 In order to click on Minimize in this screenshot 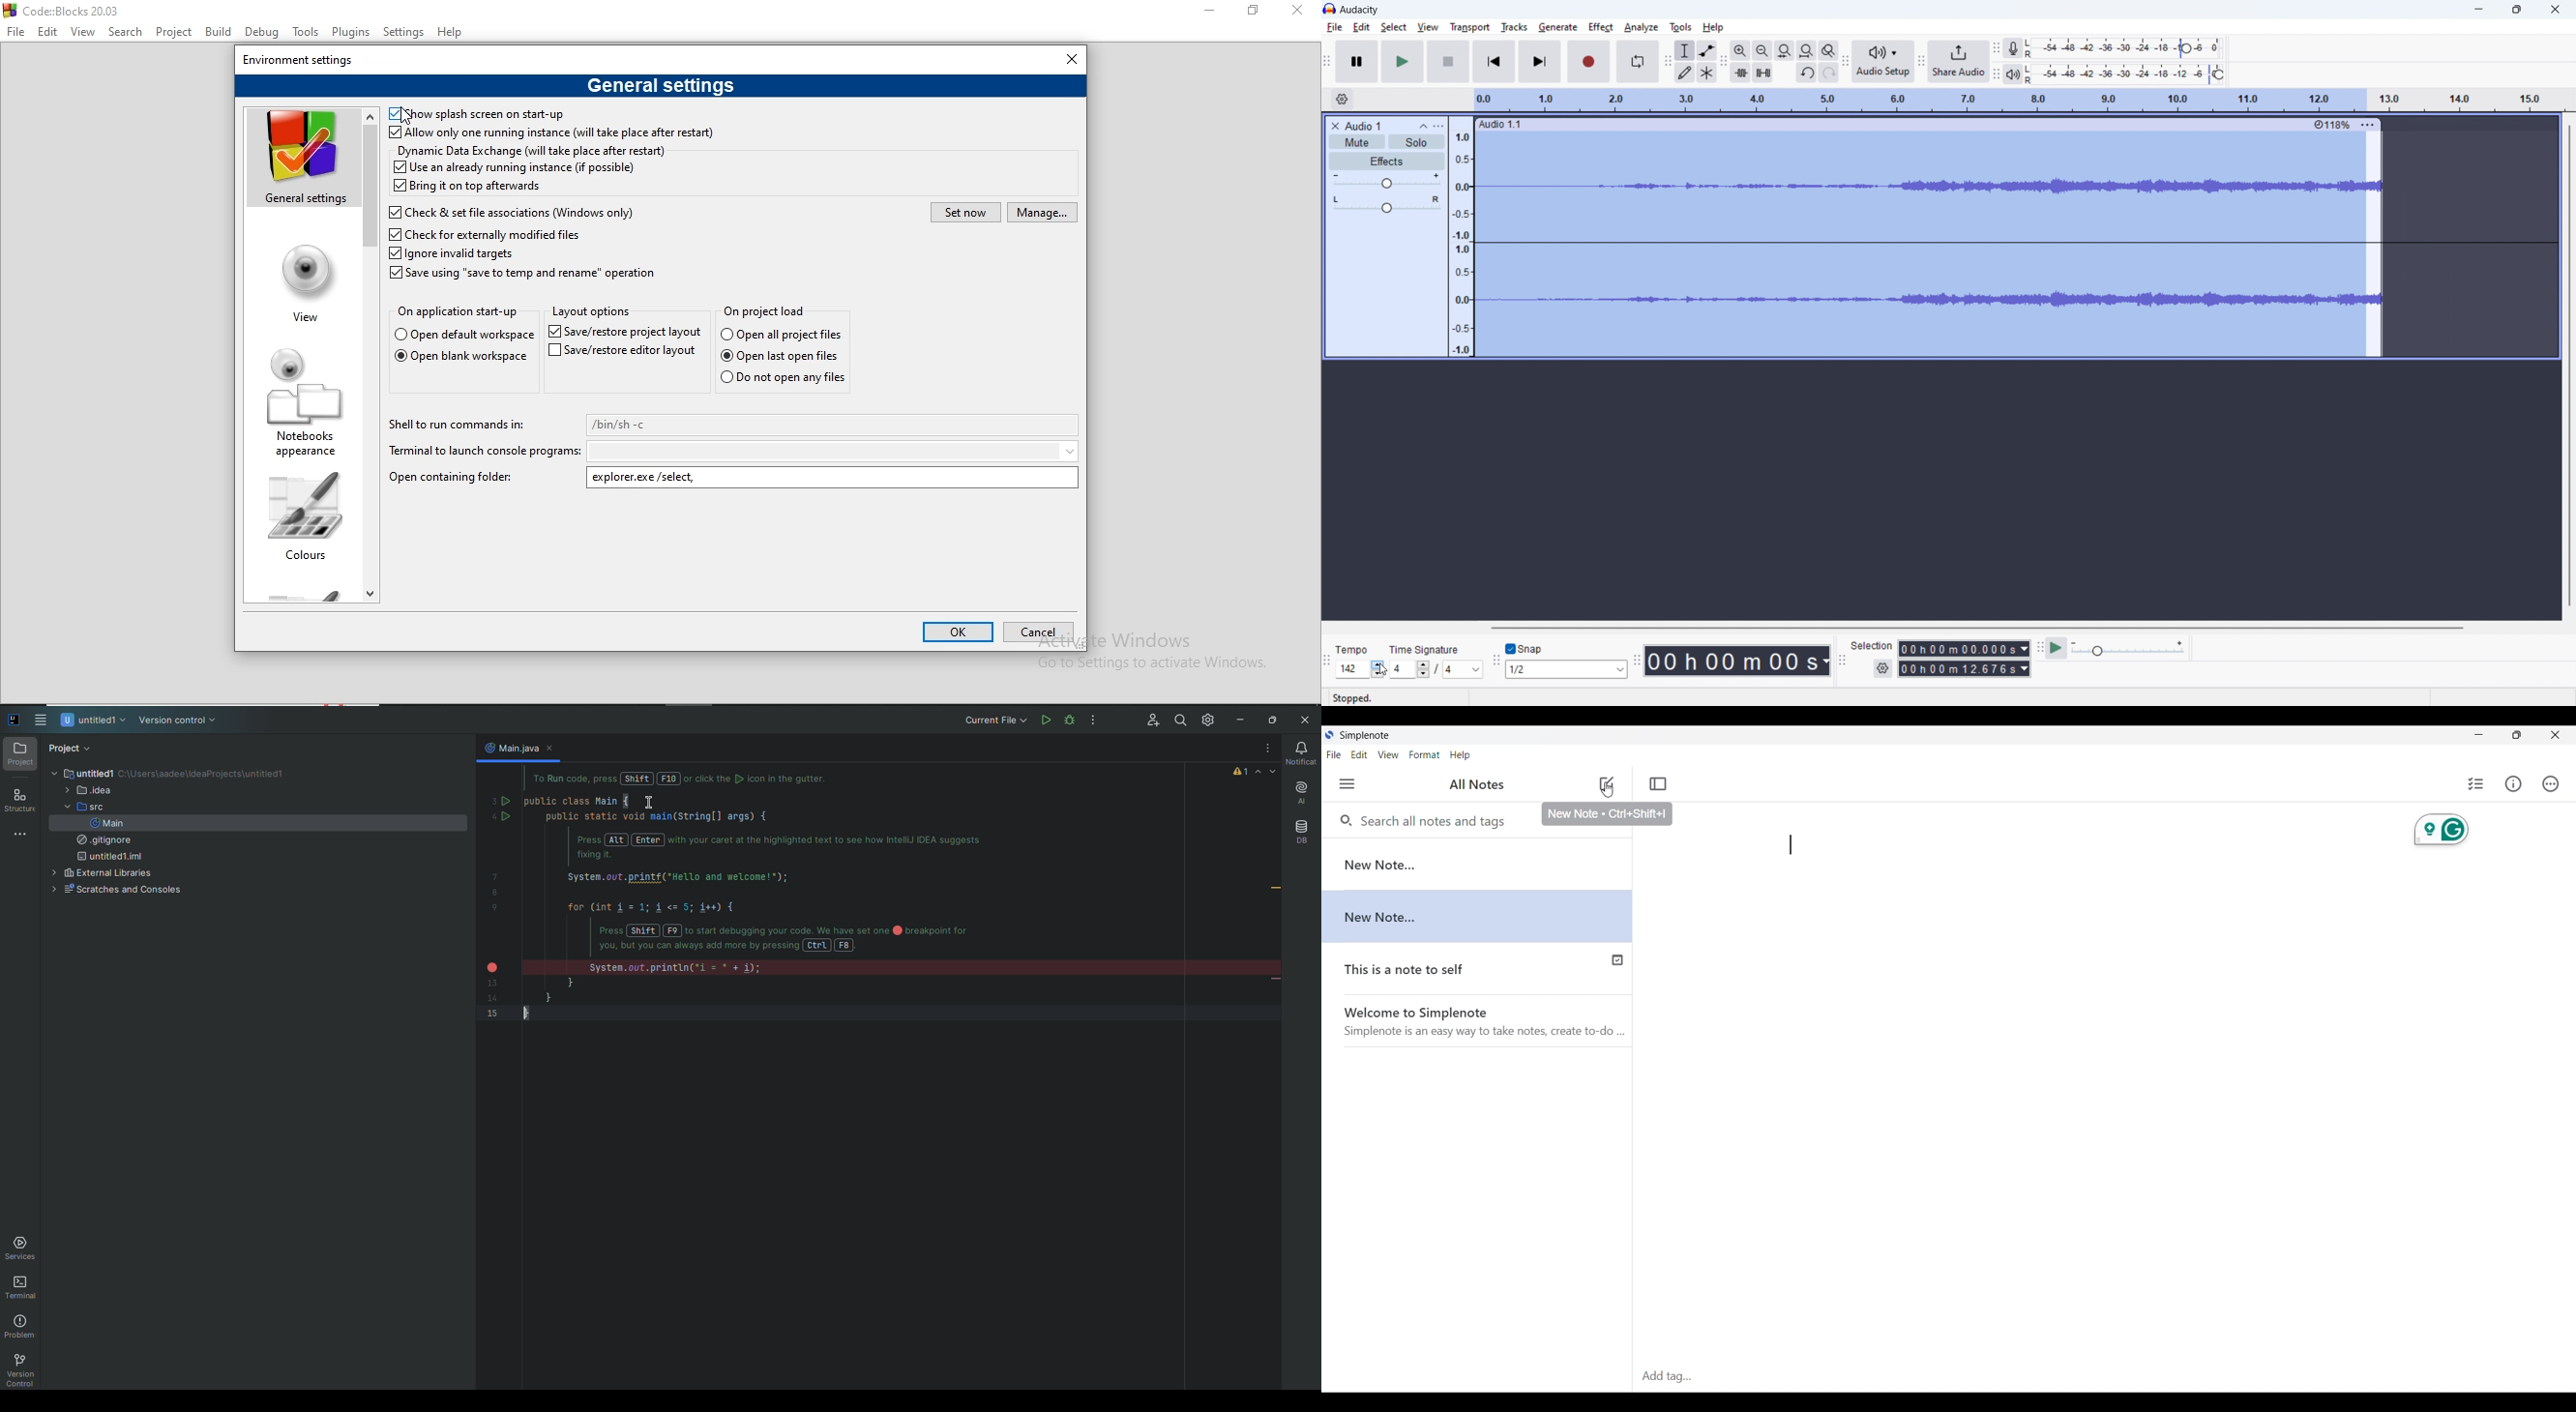, I will do `click(2480, 735)`.